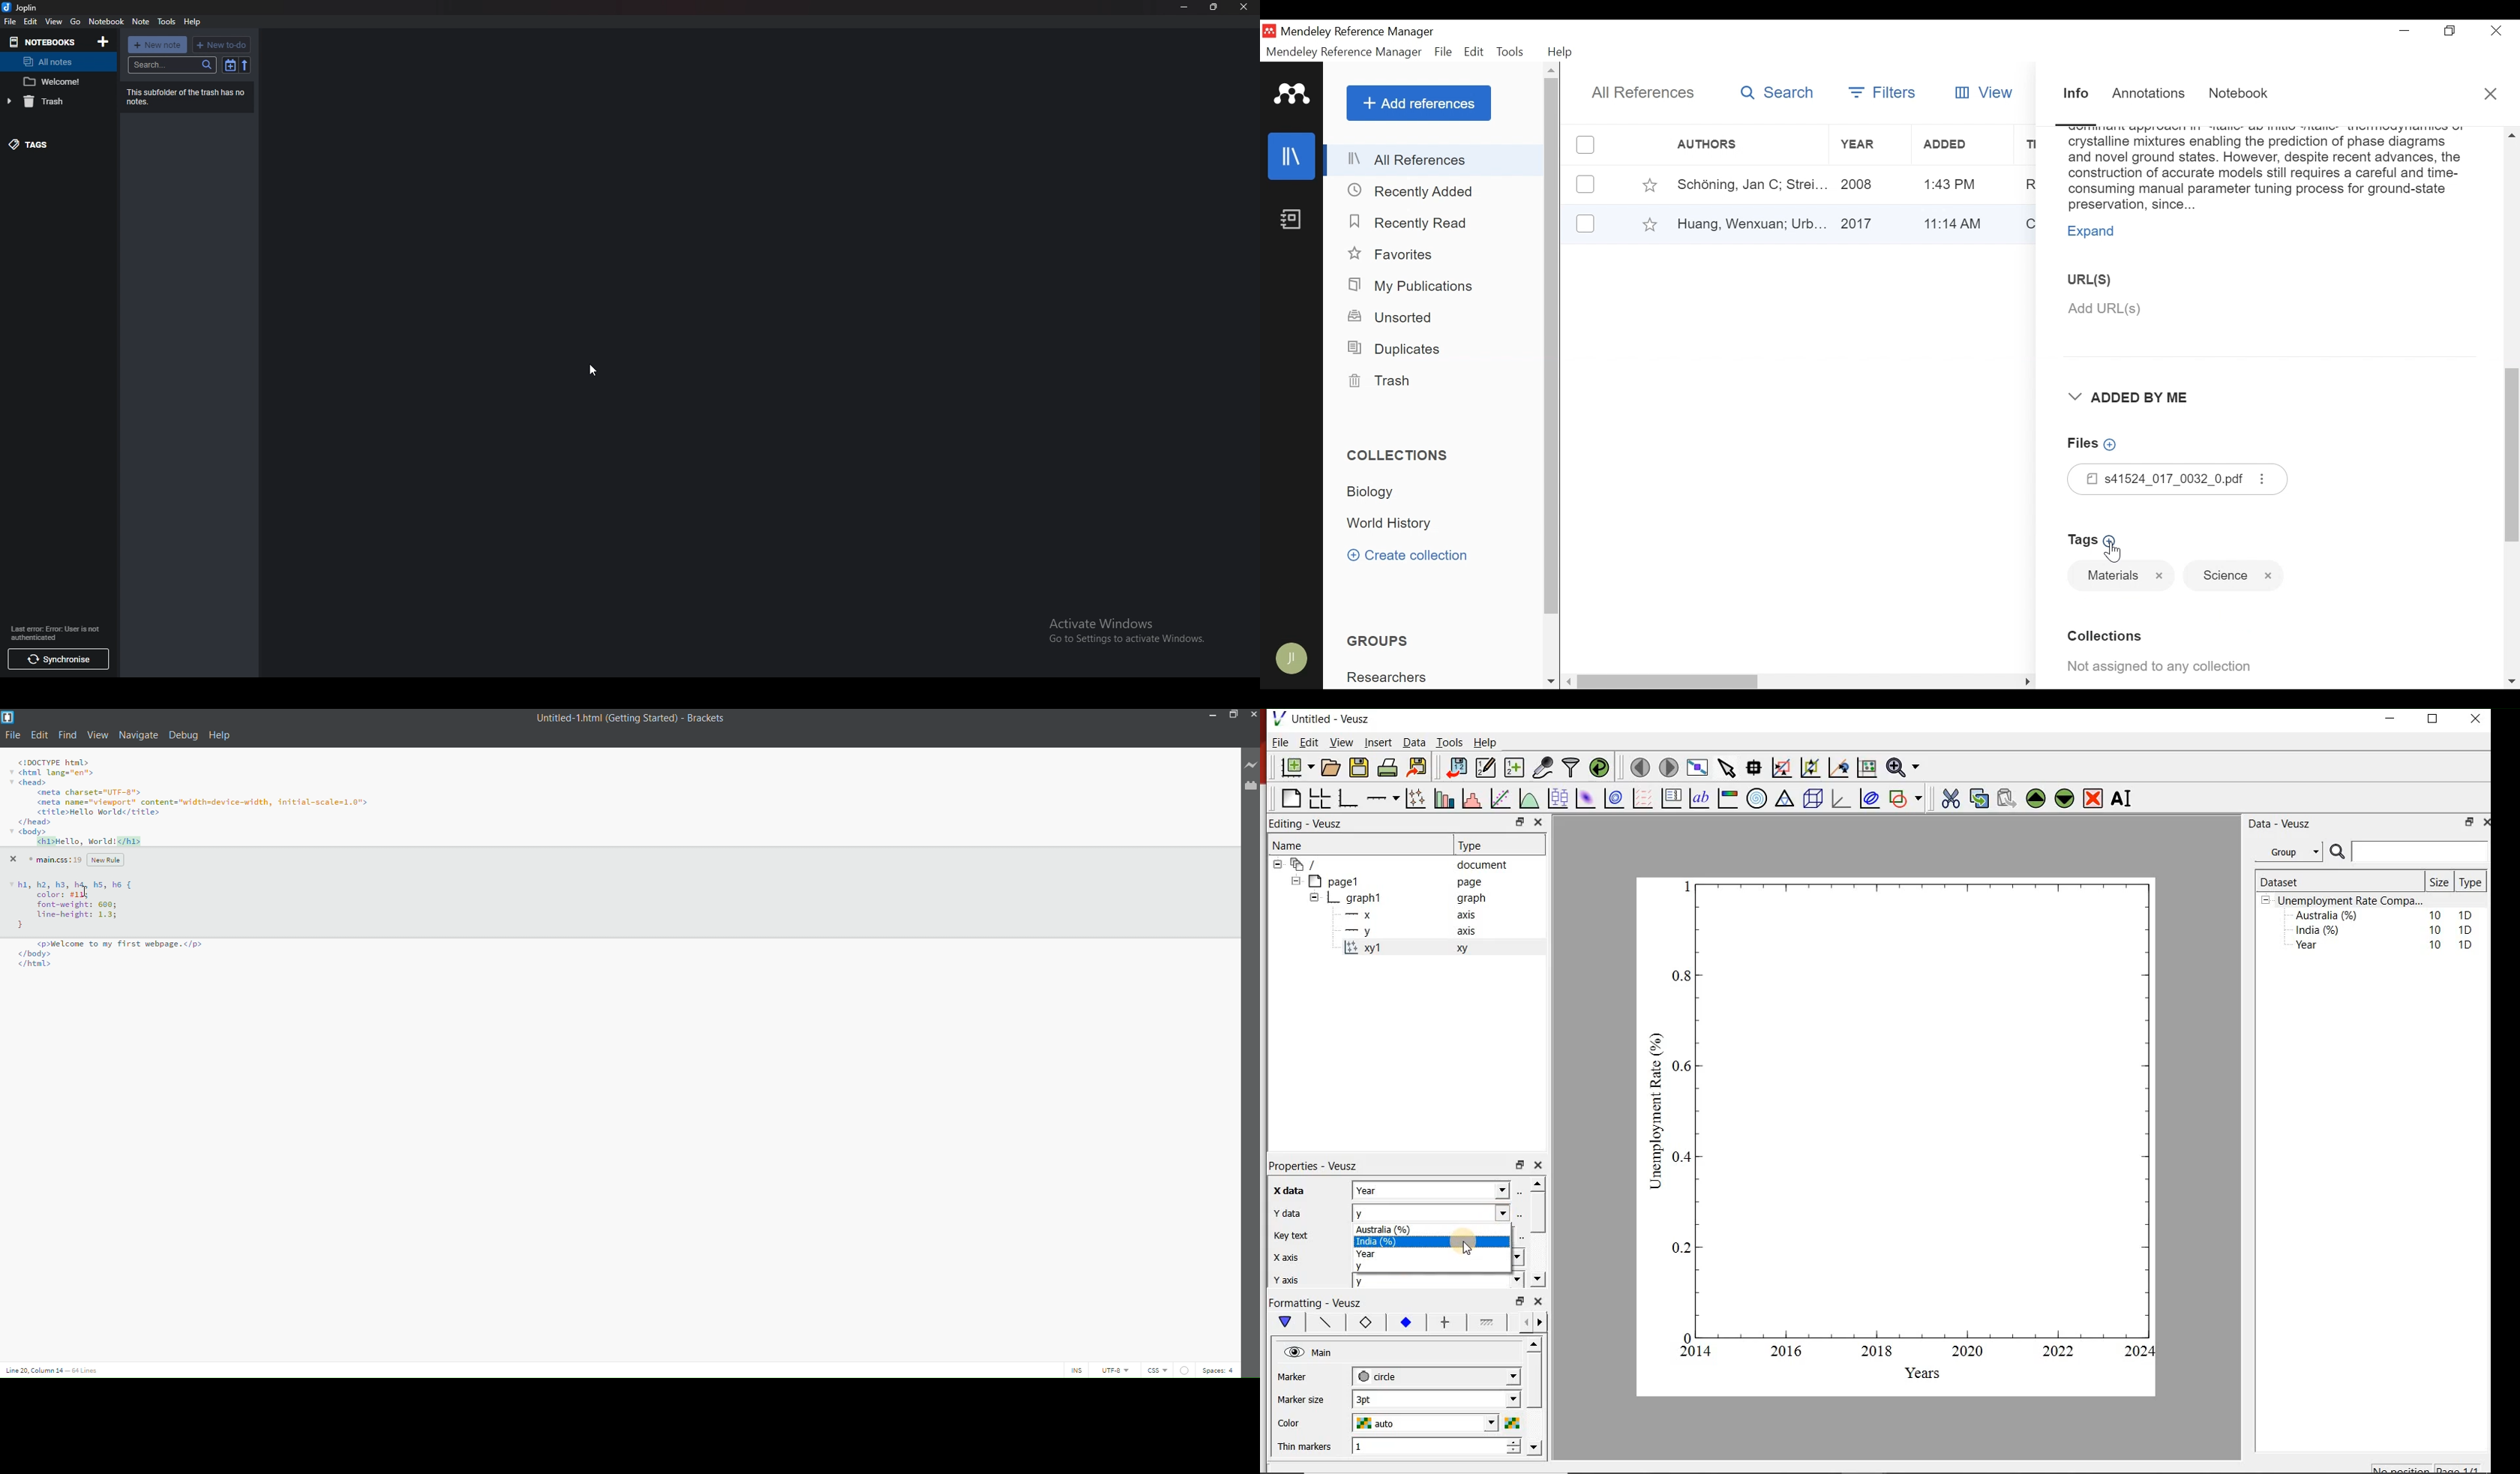  Describe the element at coordinates (2093, 798) in the screenshot. I see `remove the widgets` at that location.